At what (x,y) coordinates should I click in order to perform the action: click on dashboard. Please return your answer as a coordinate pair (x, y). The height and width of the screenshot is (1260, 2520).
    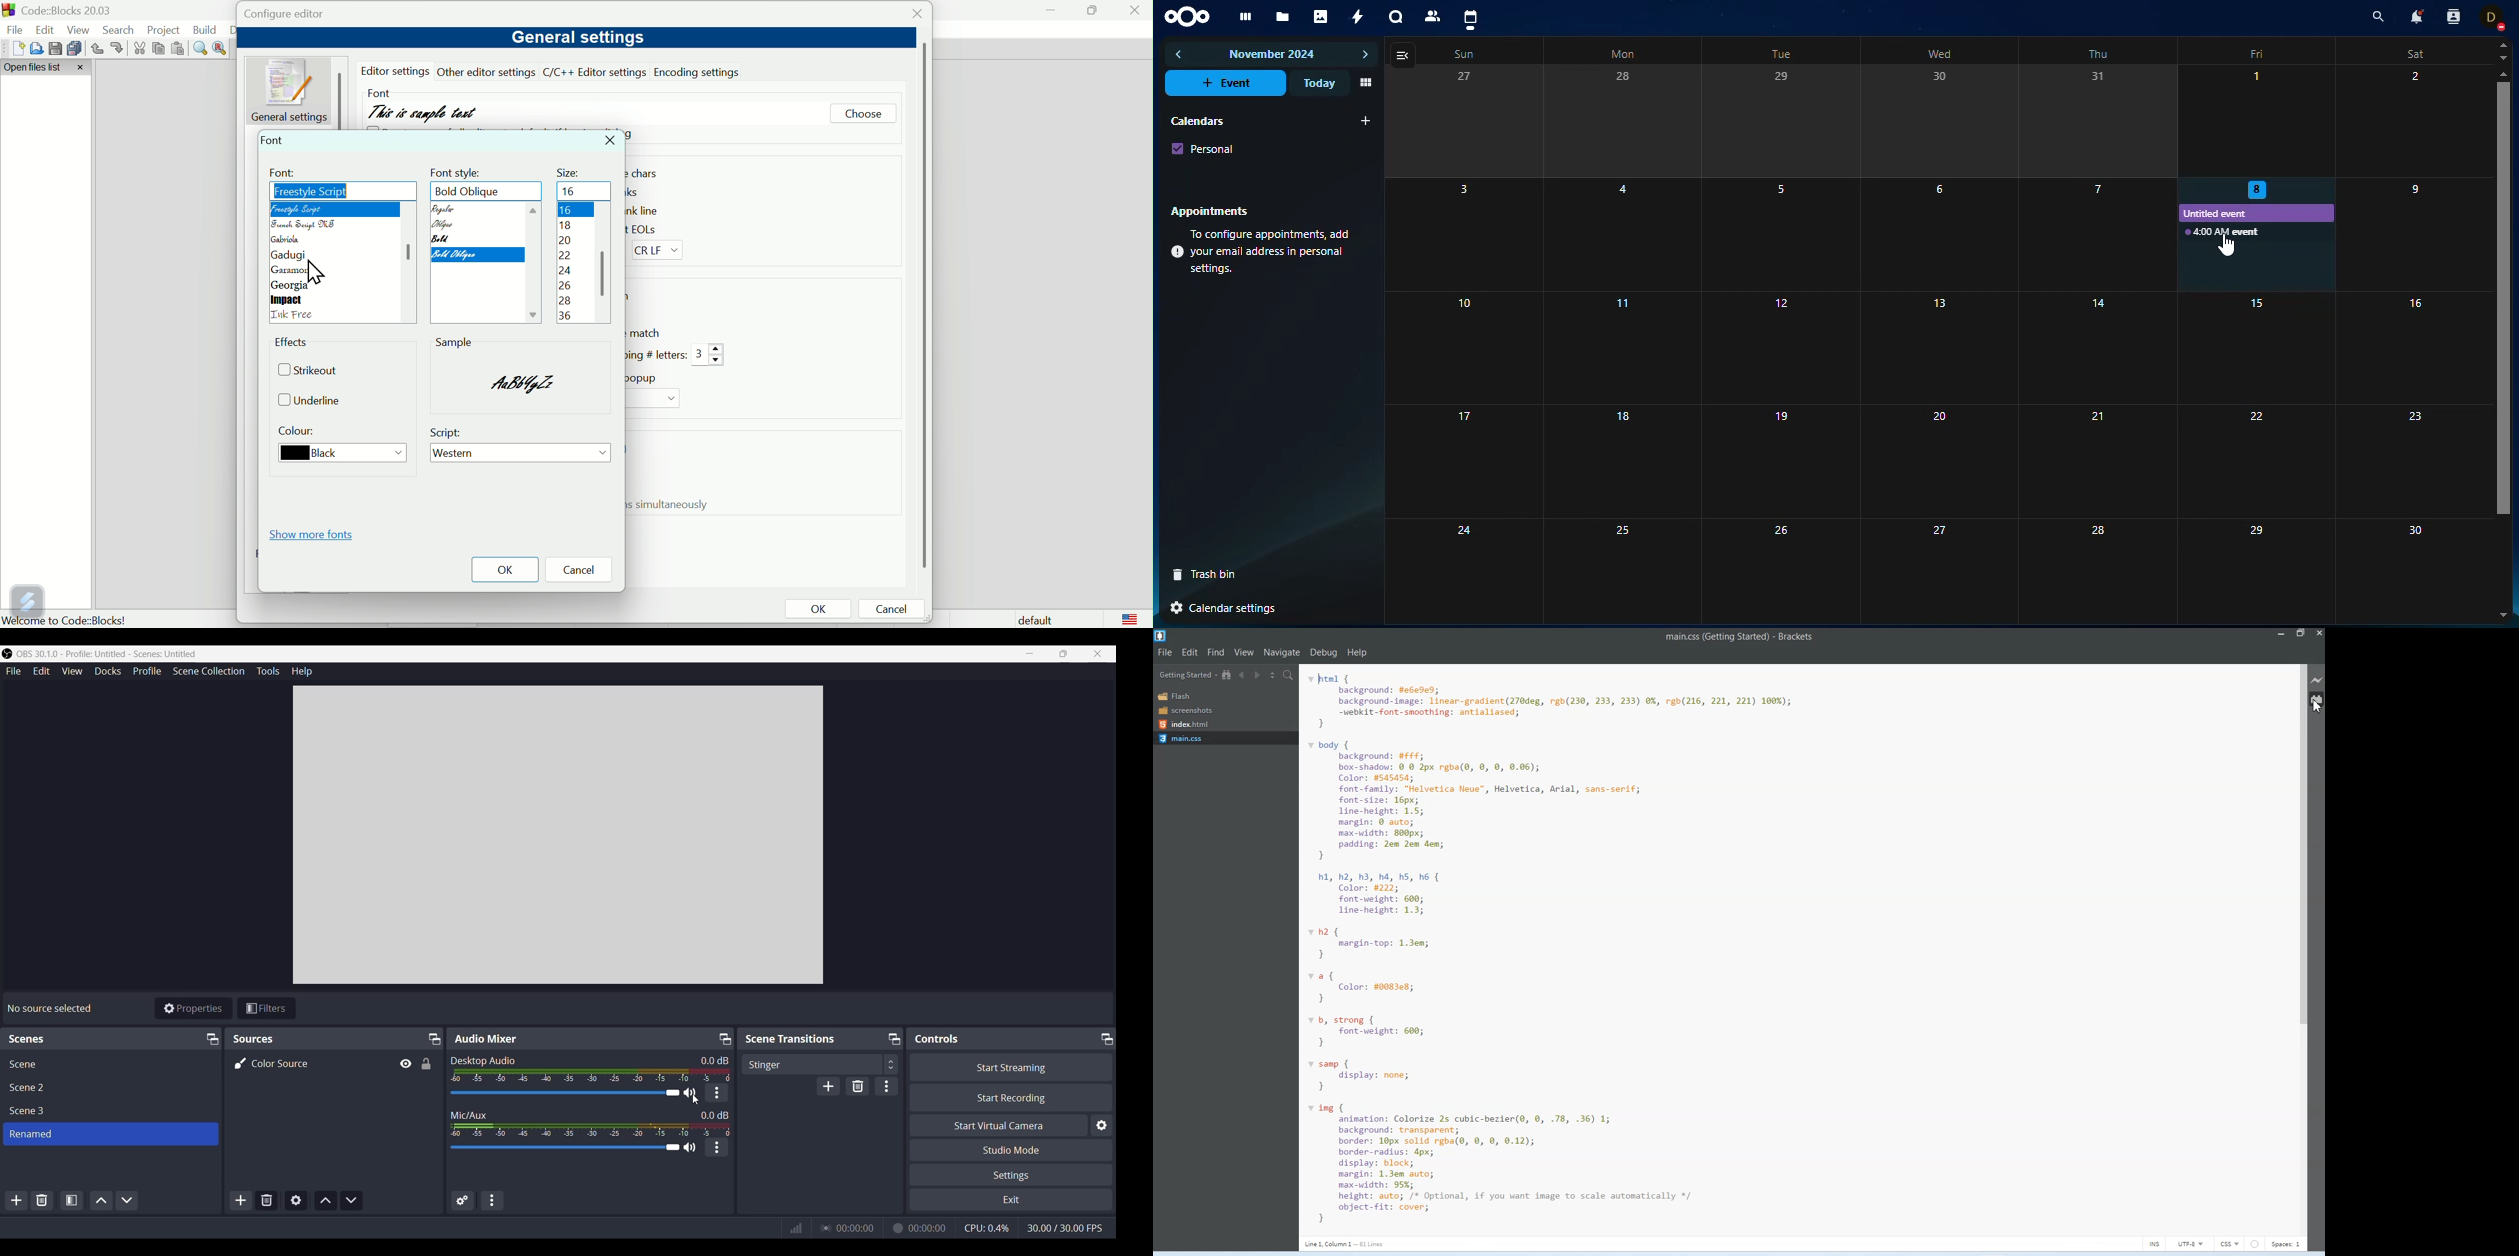
    Looking at the image, I should click on (1243, 17).